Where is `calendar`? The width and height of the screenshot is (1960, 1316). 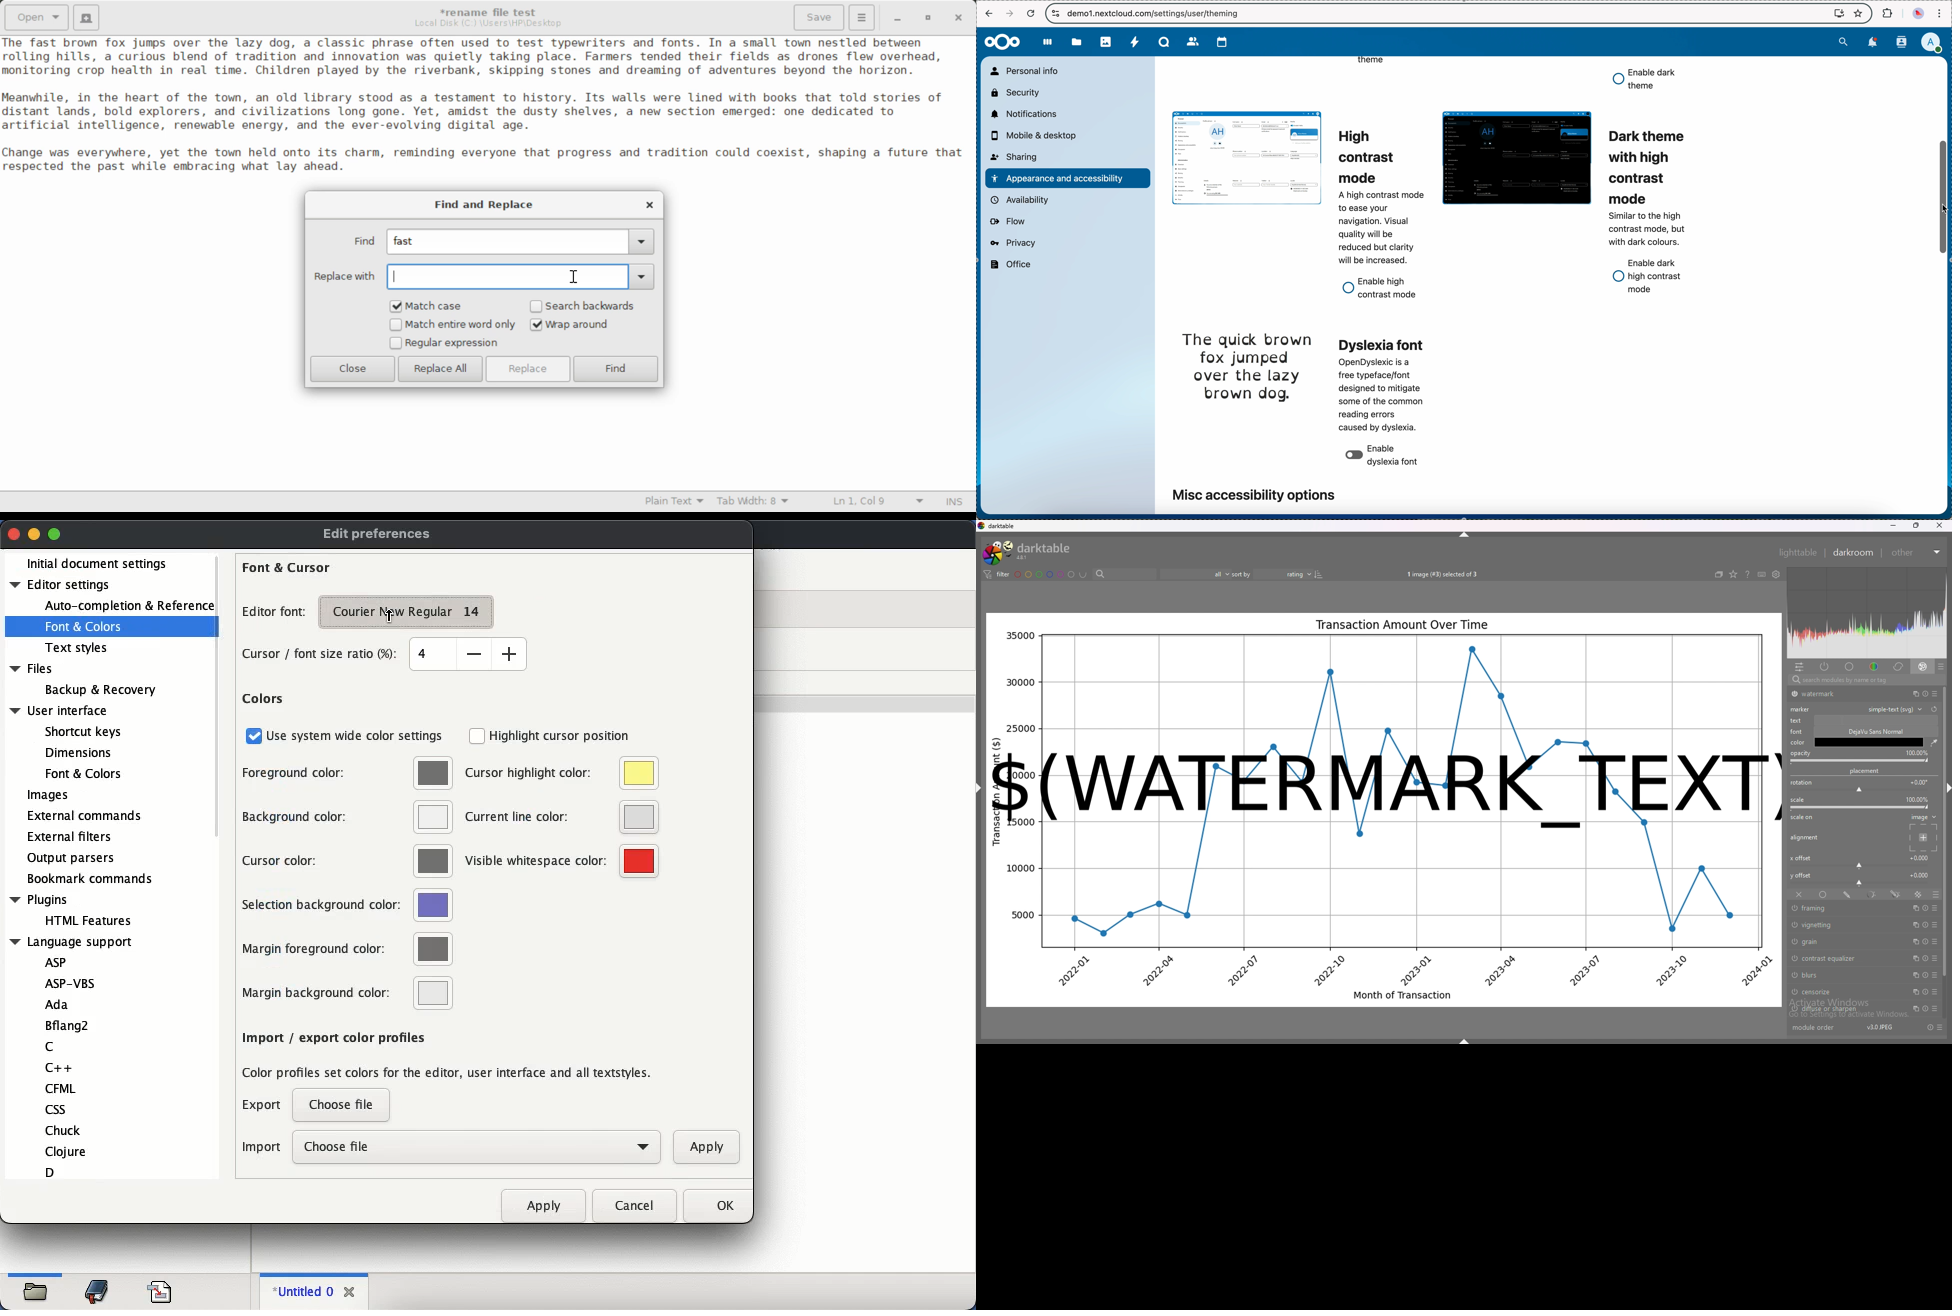
calendar is located at coordinates (1219, 42).